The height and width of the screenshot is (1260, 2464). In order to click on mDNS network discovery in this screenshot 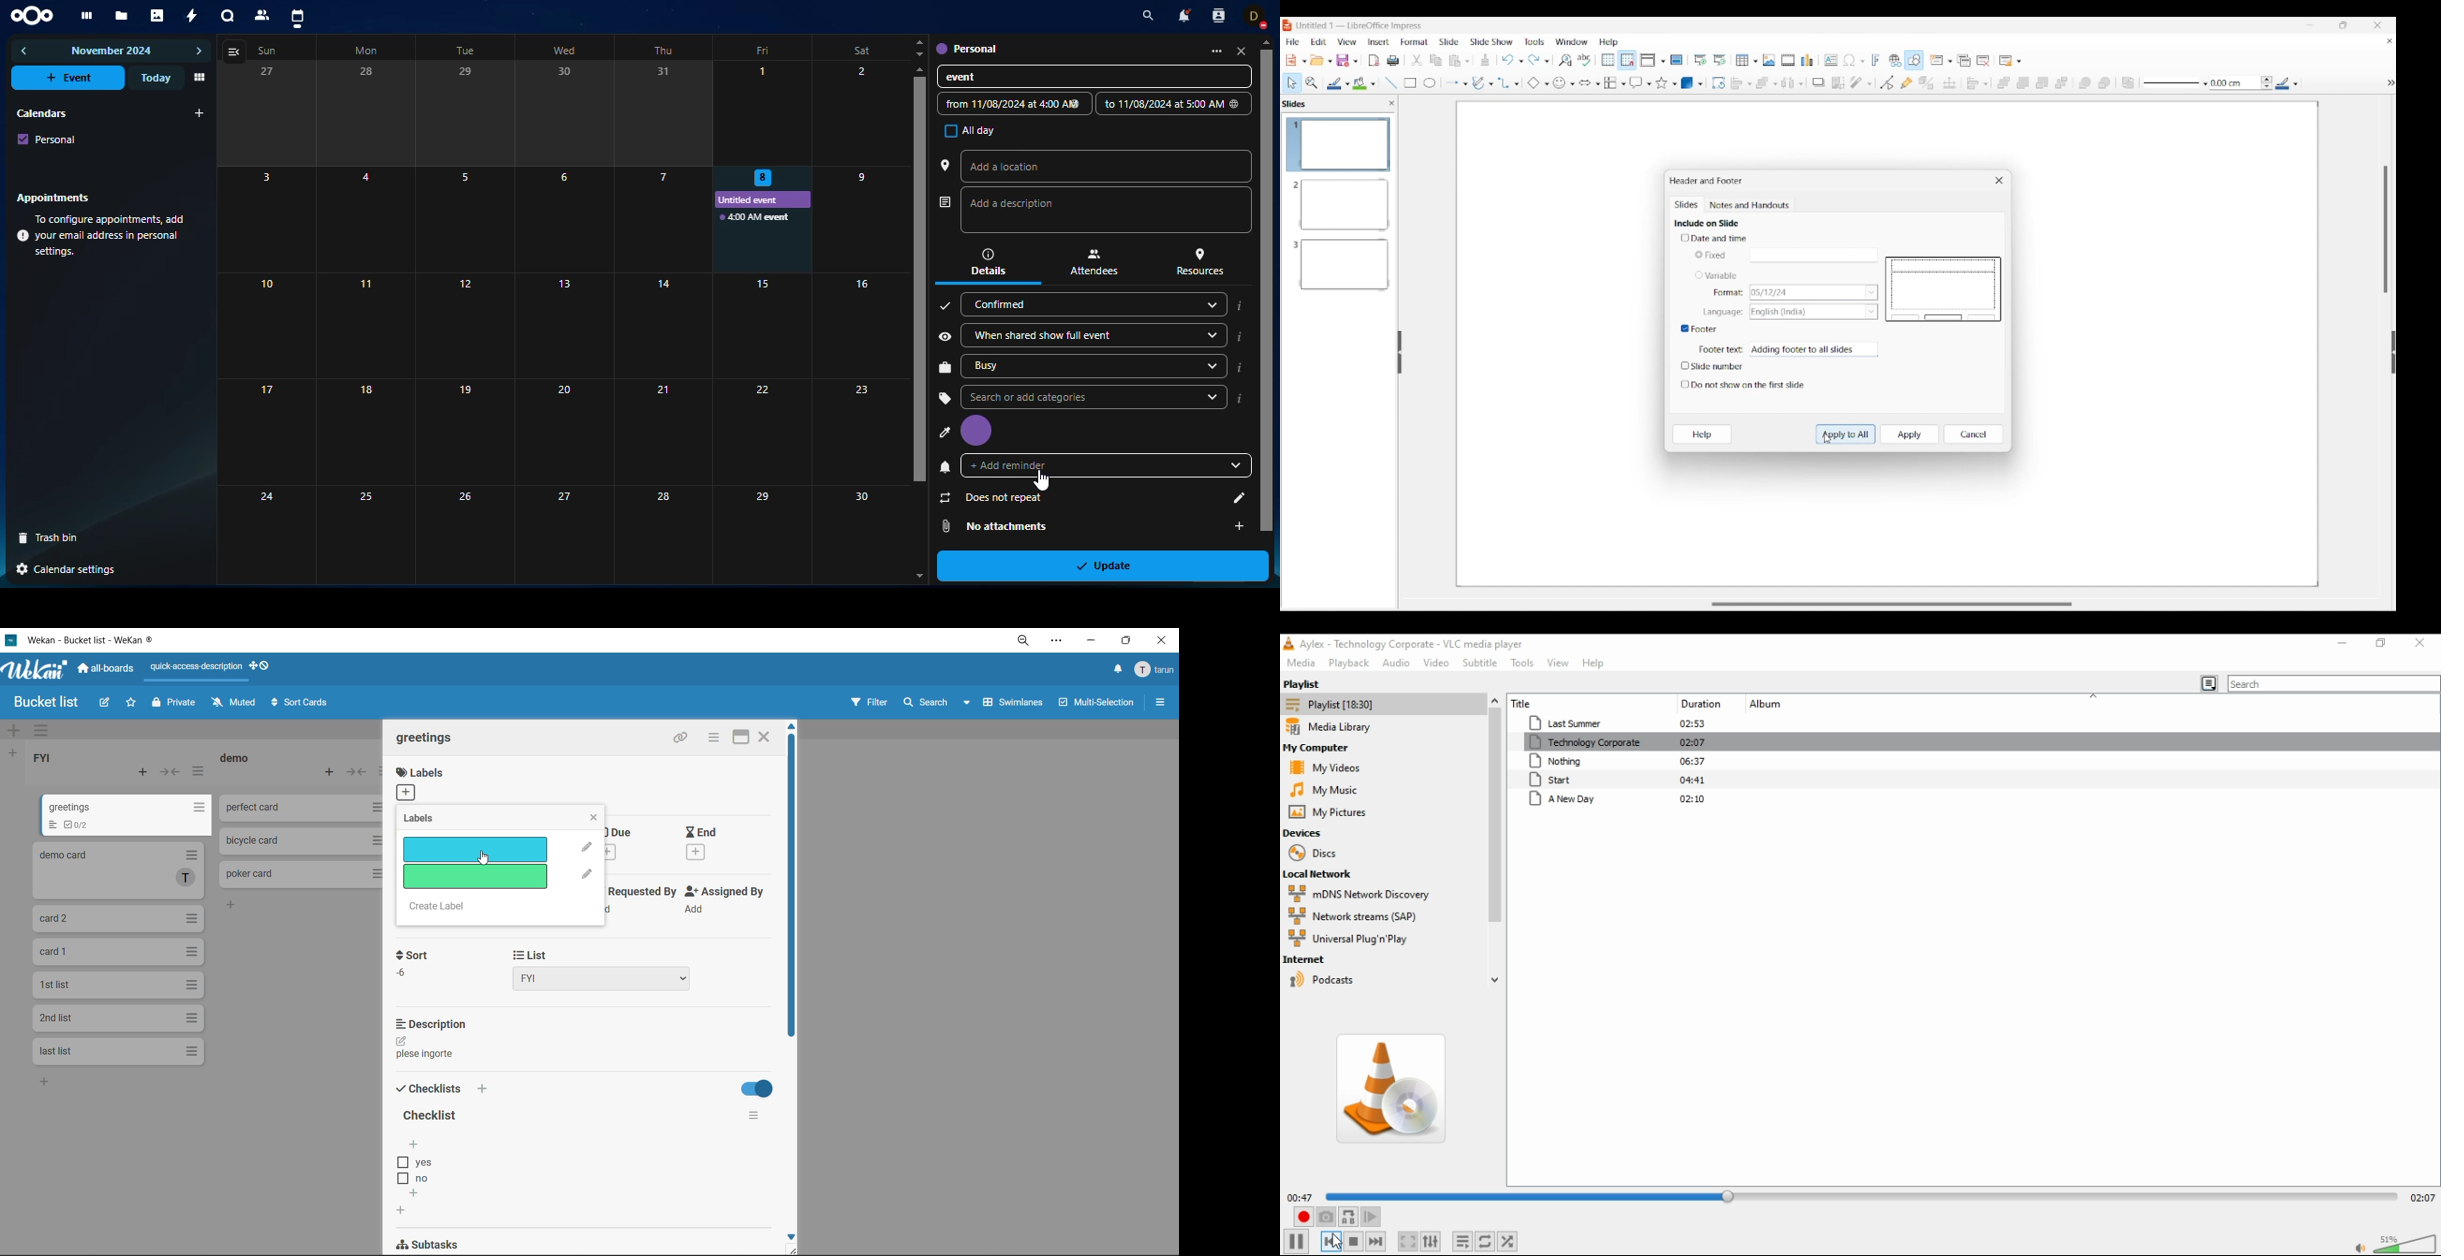, I will do `click(1358, 894)`.